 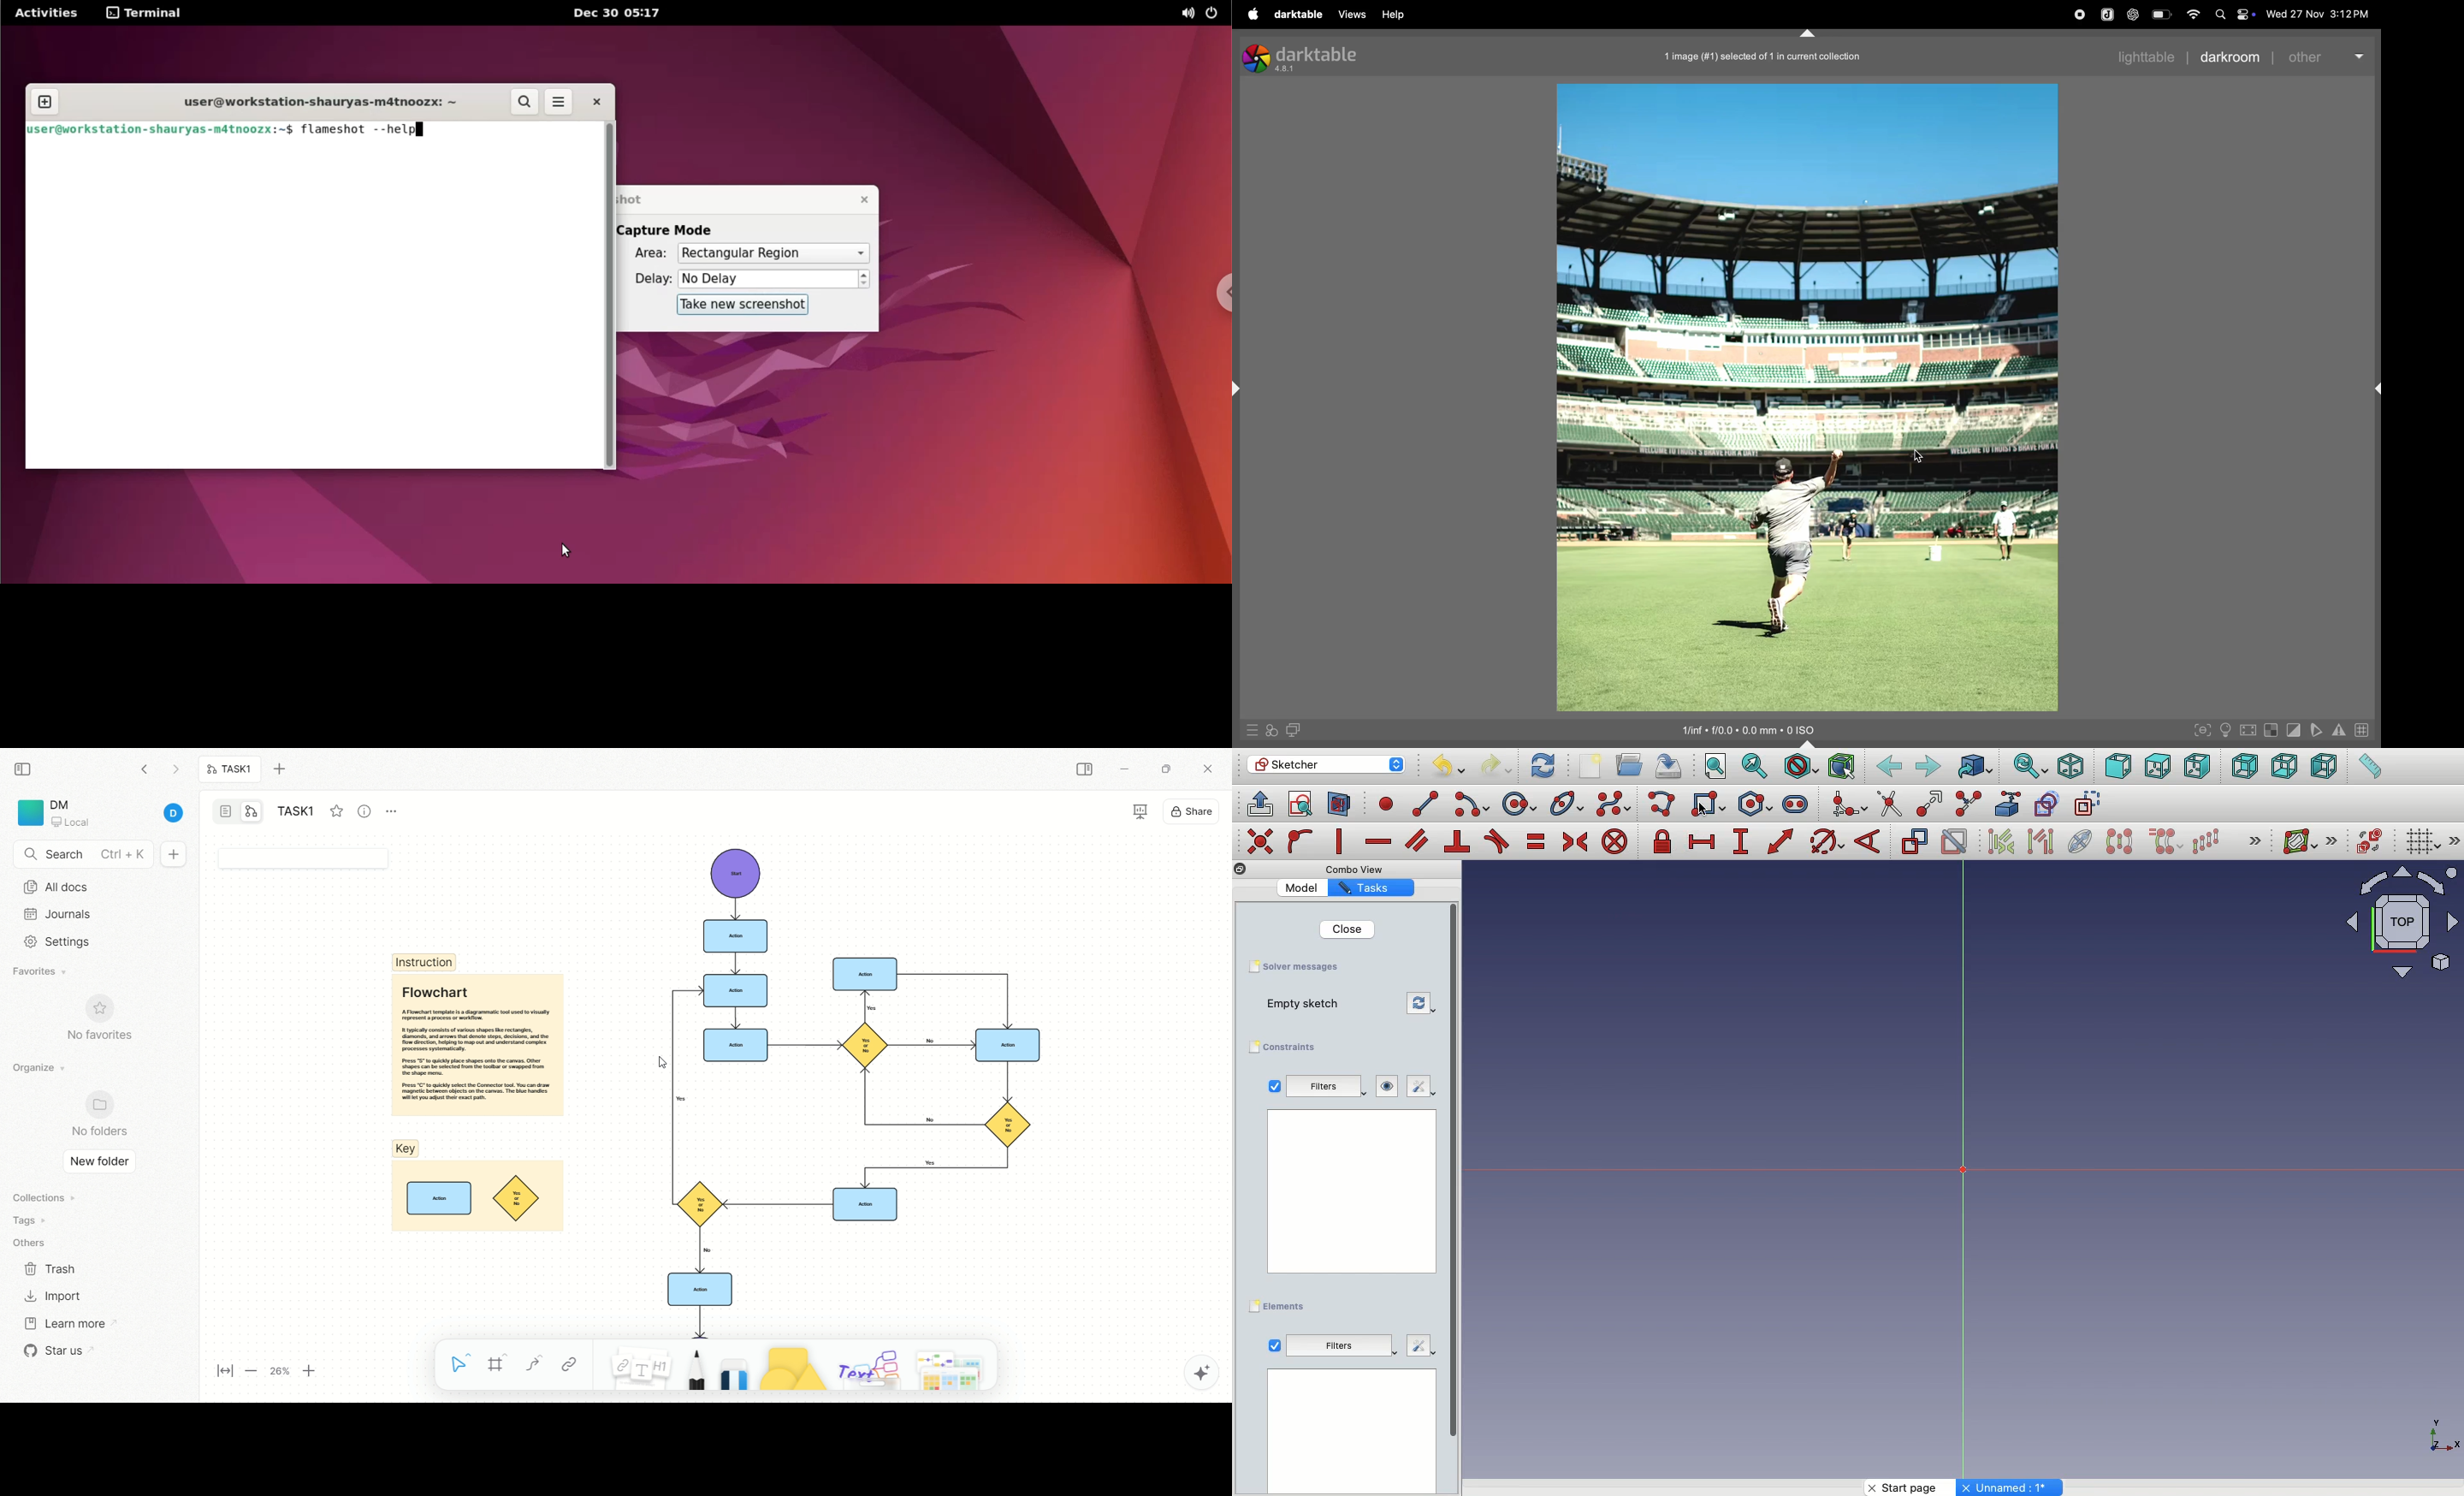 What do you see at coordinates (1455, 1197) in the screenshot?
I see `scroll` at bounding box center [1455, 1197].